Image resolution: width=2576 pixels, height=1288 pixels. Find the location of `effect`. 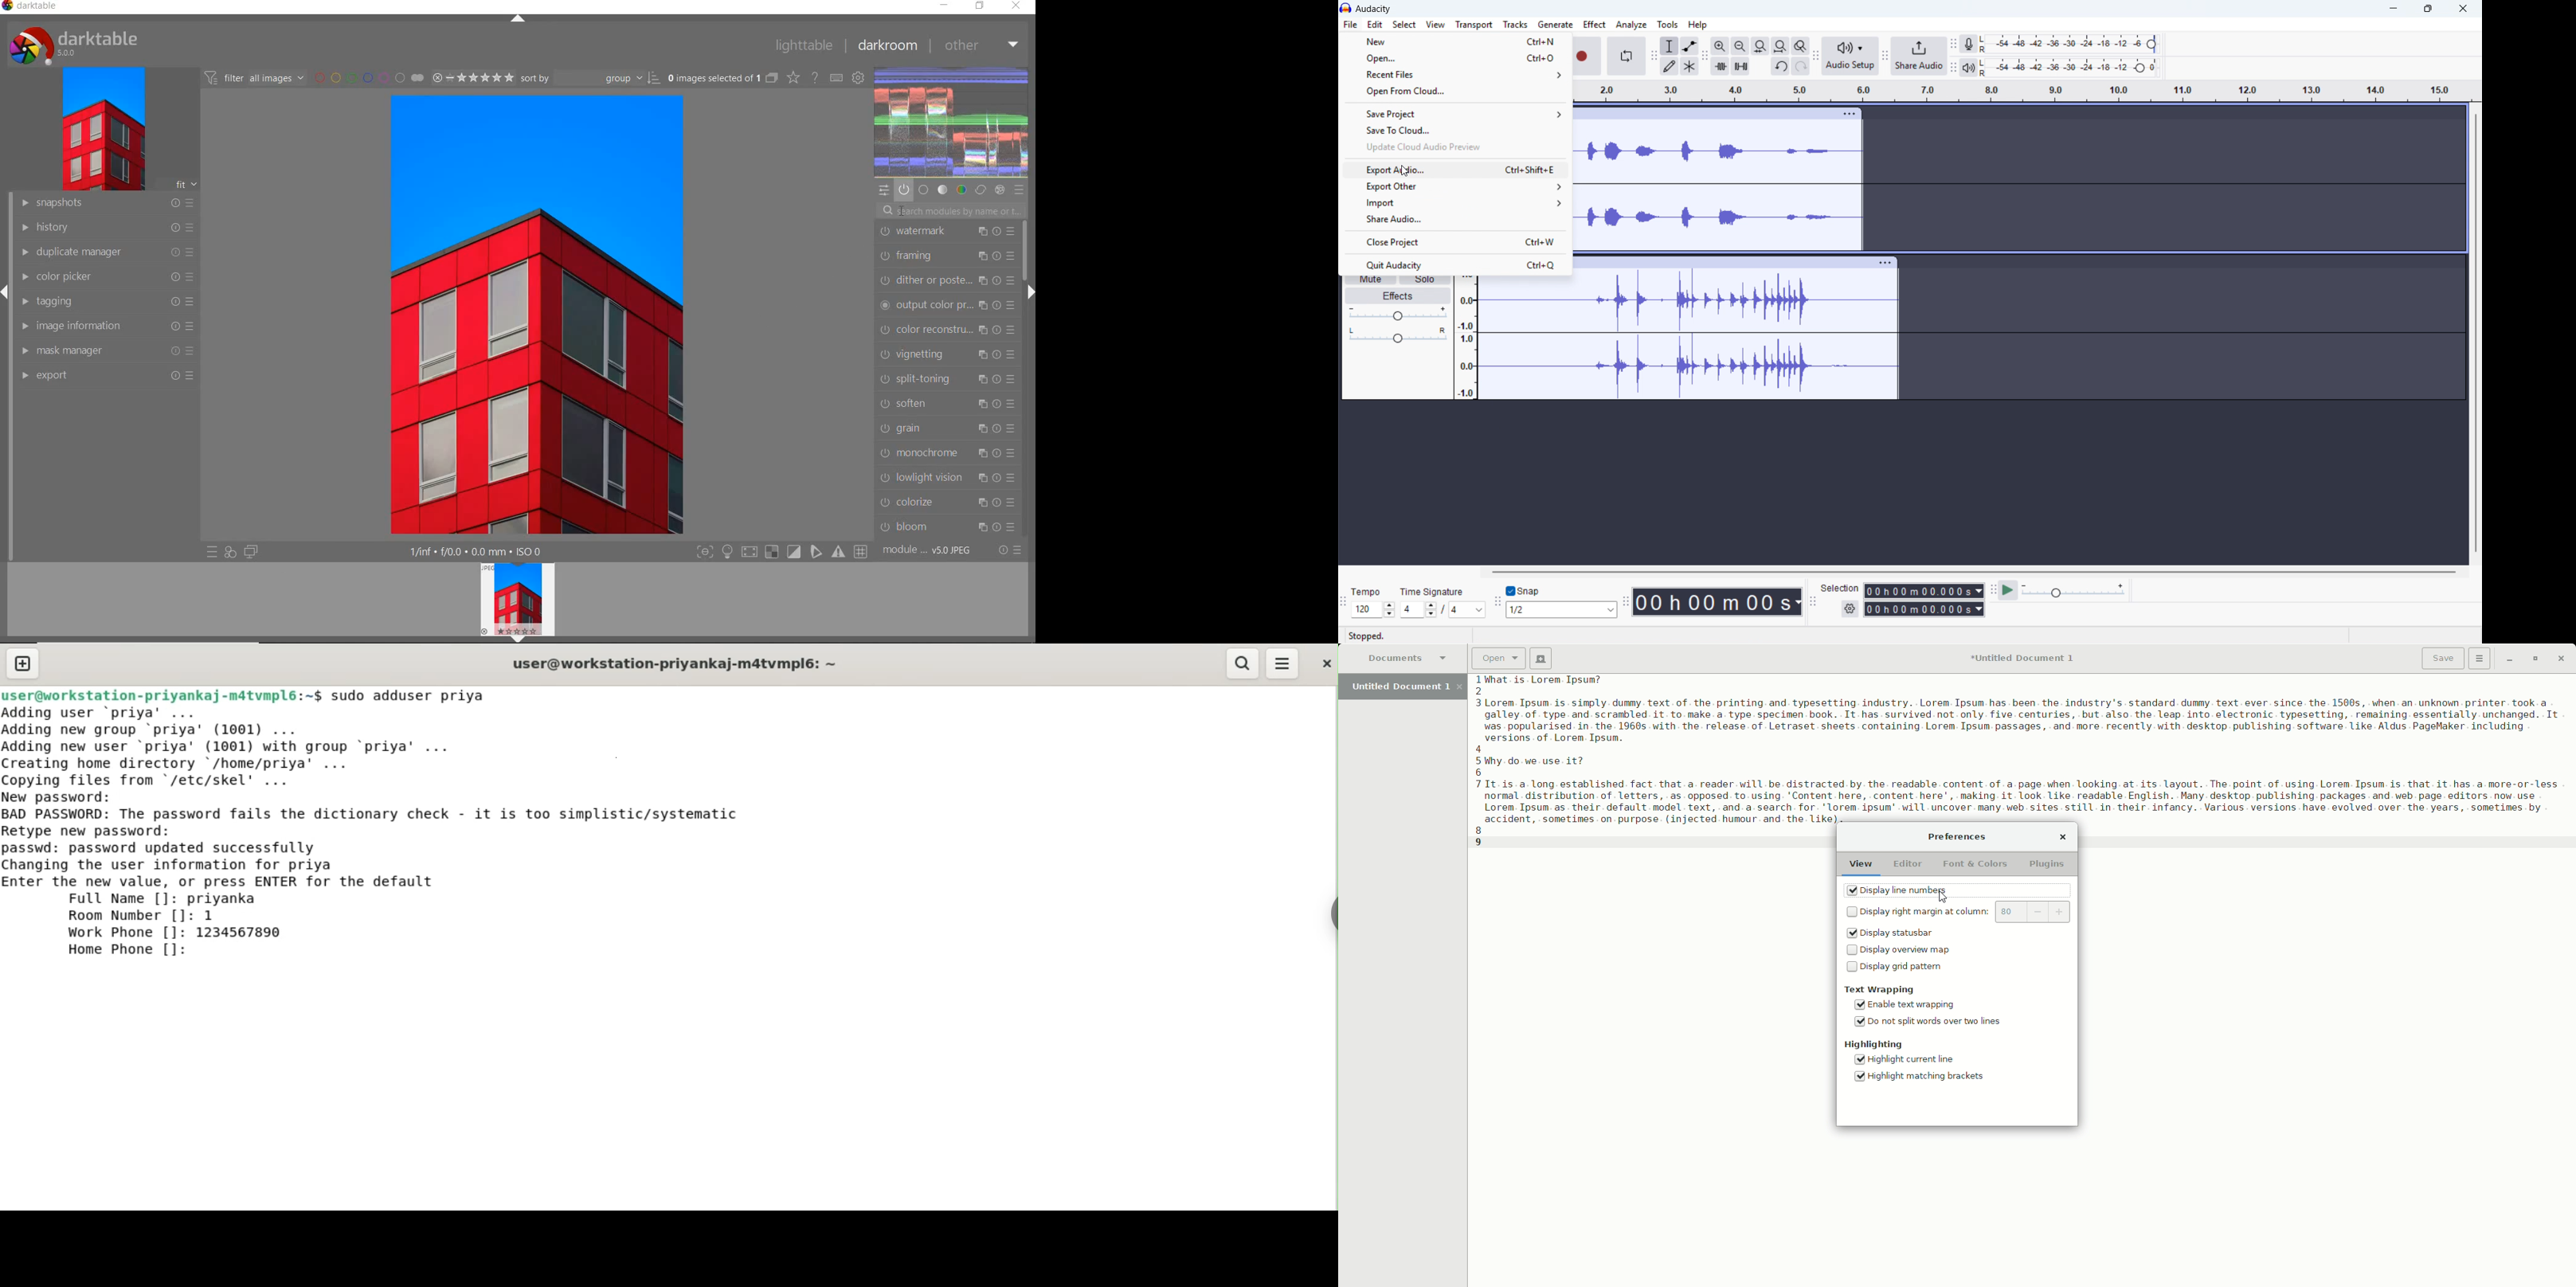

effect is located at coordinates (1001, 190).